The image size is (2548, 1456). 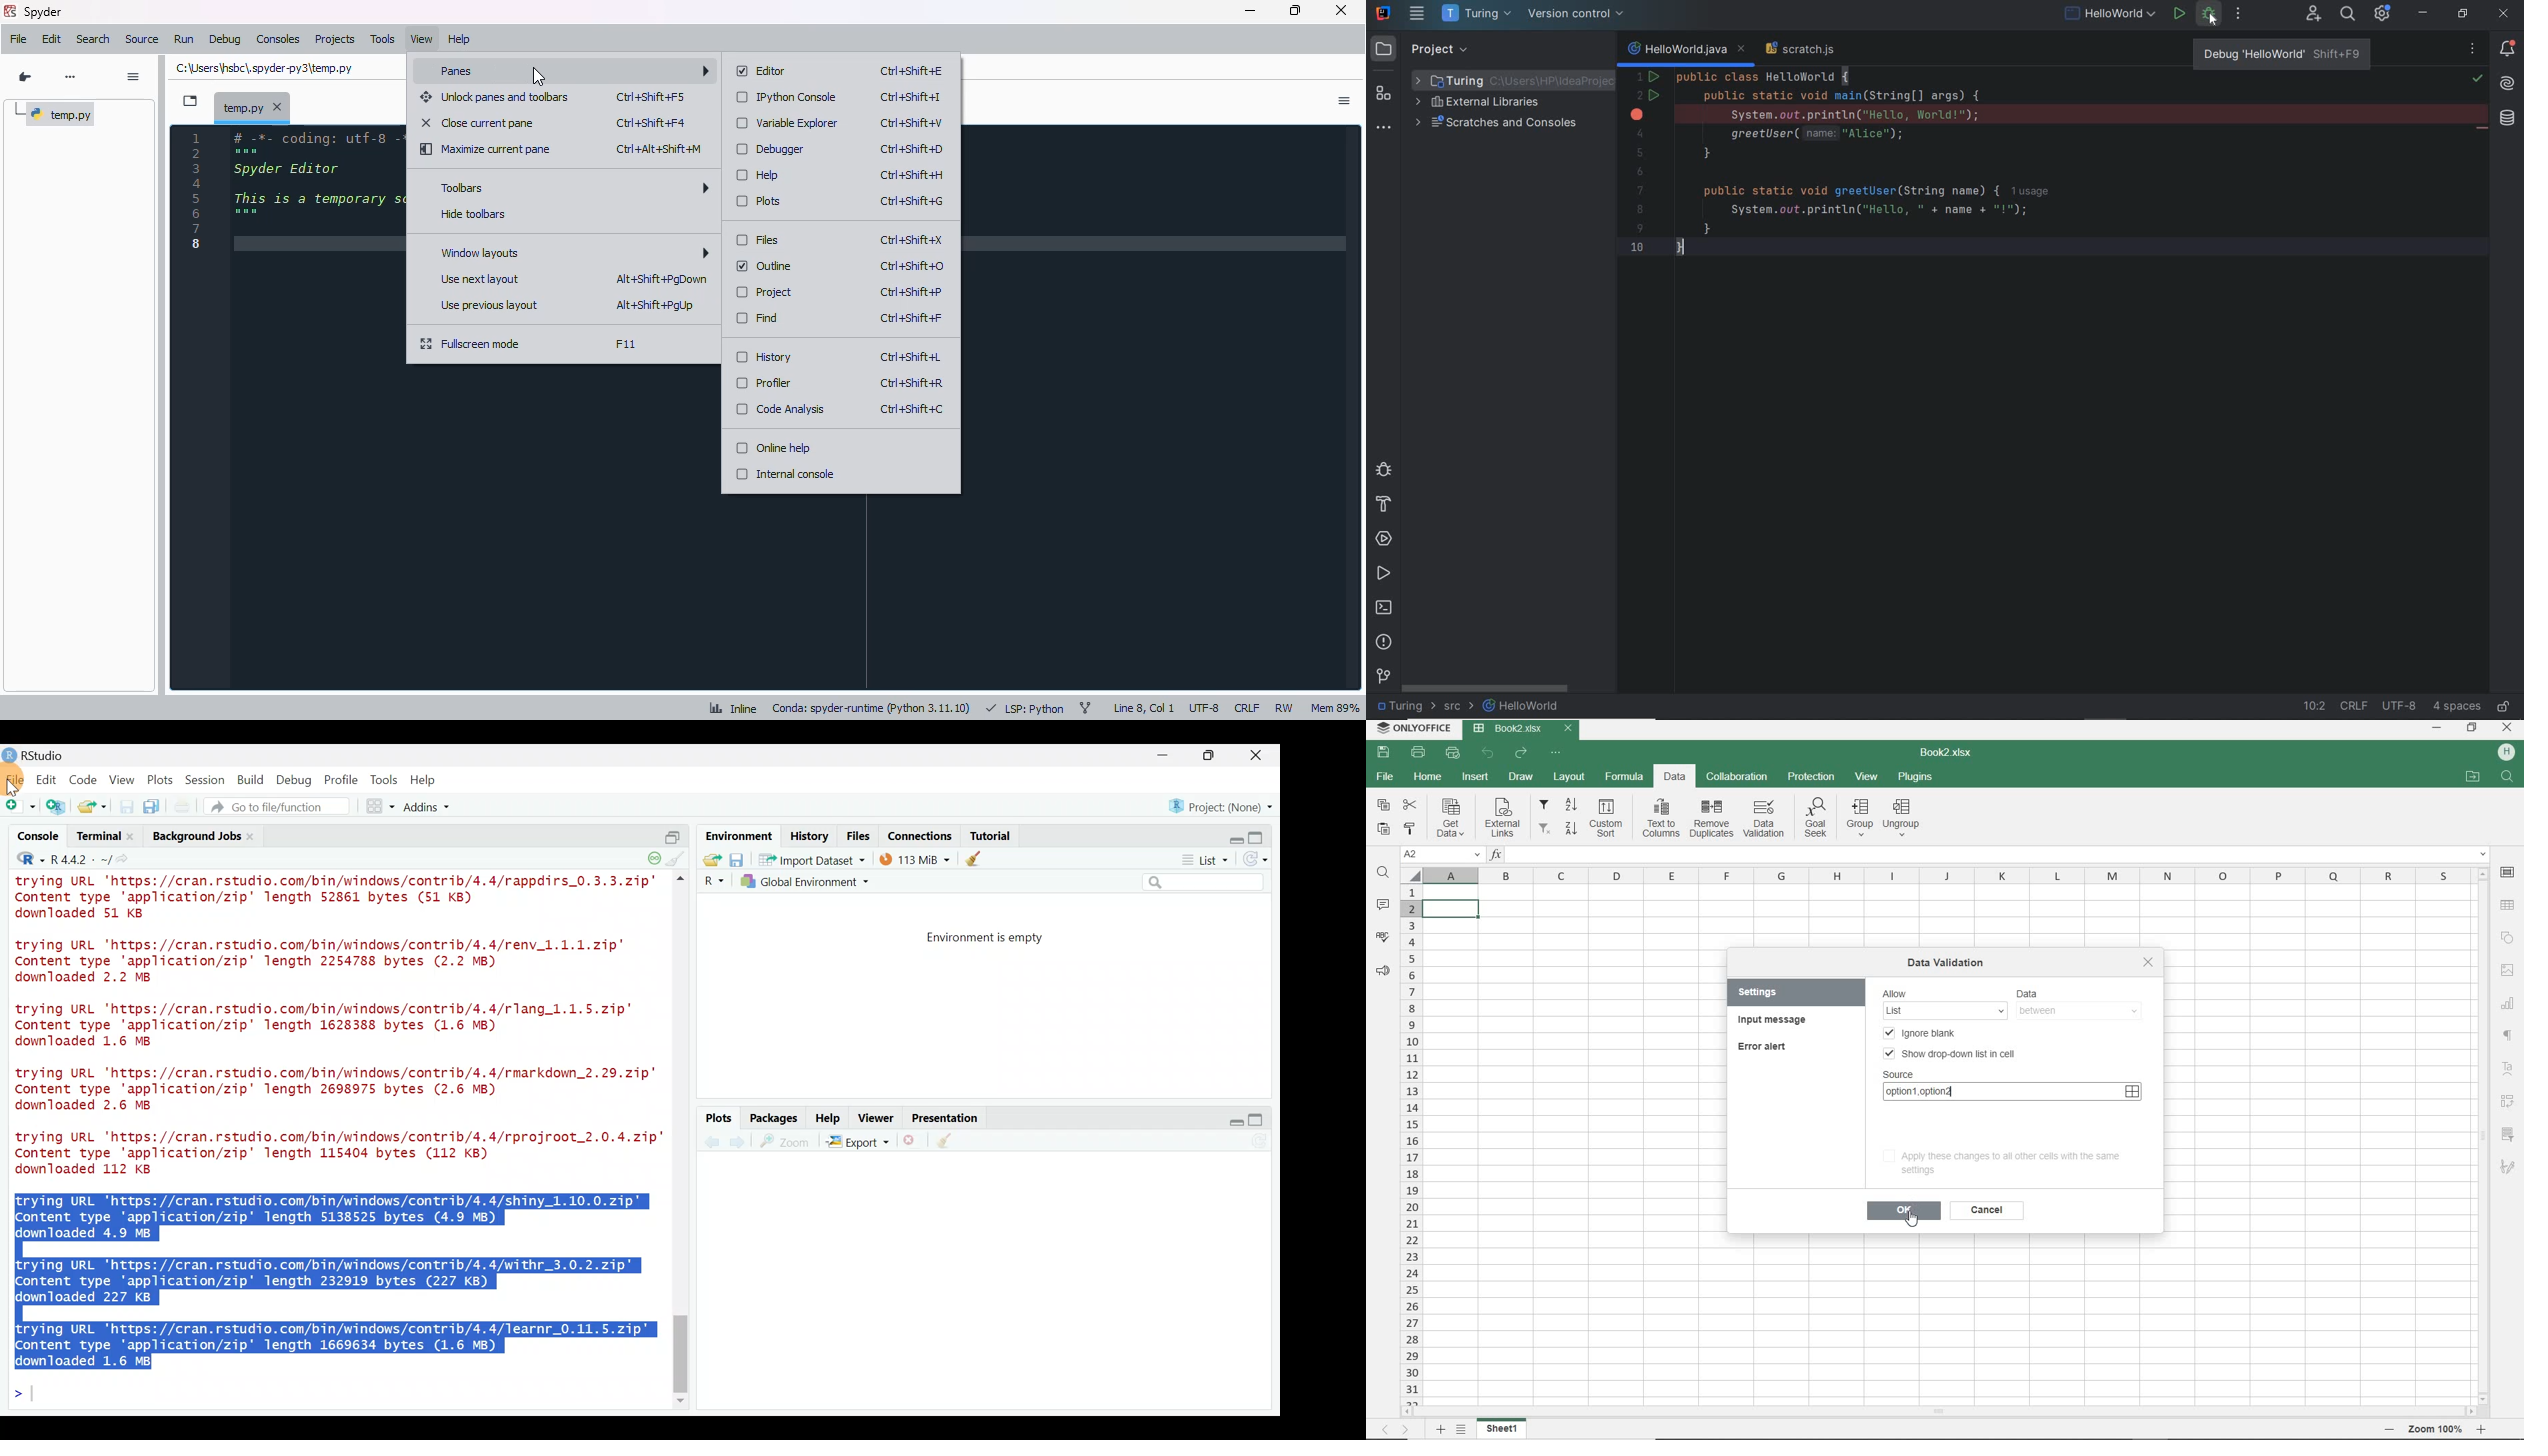 What do you see at coordinates (39, 838) in the screenshot?
I see `Console` at bounding box center [39, 838].